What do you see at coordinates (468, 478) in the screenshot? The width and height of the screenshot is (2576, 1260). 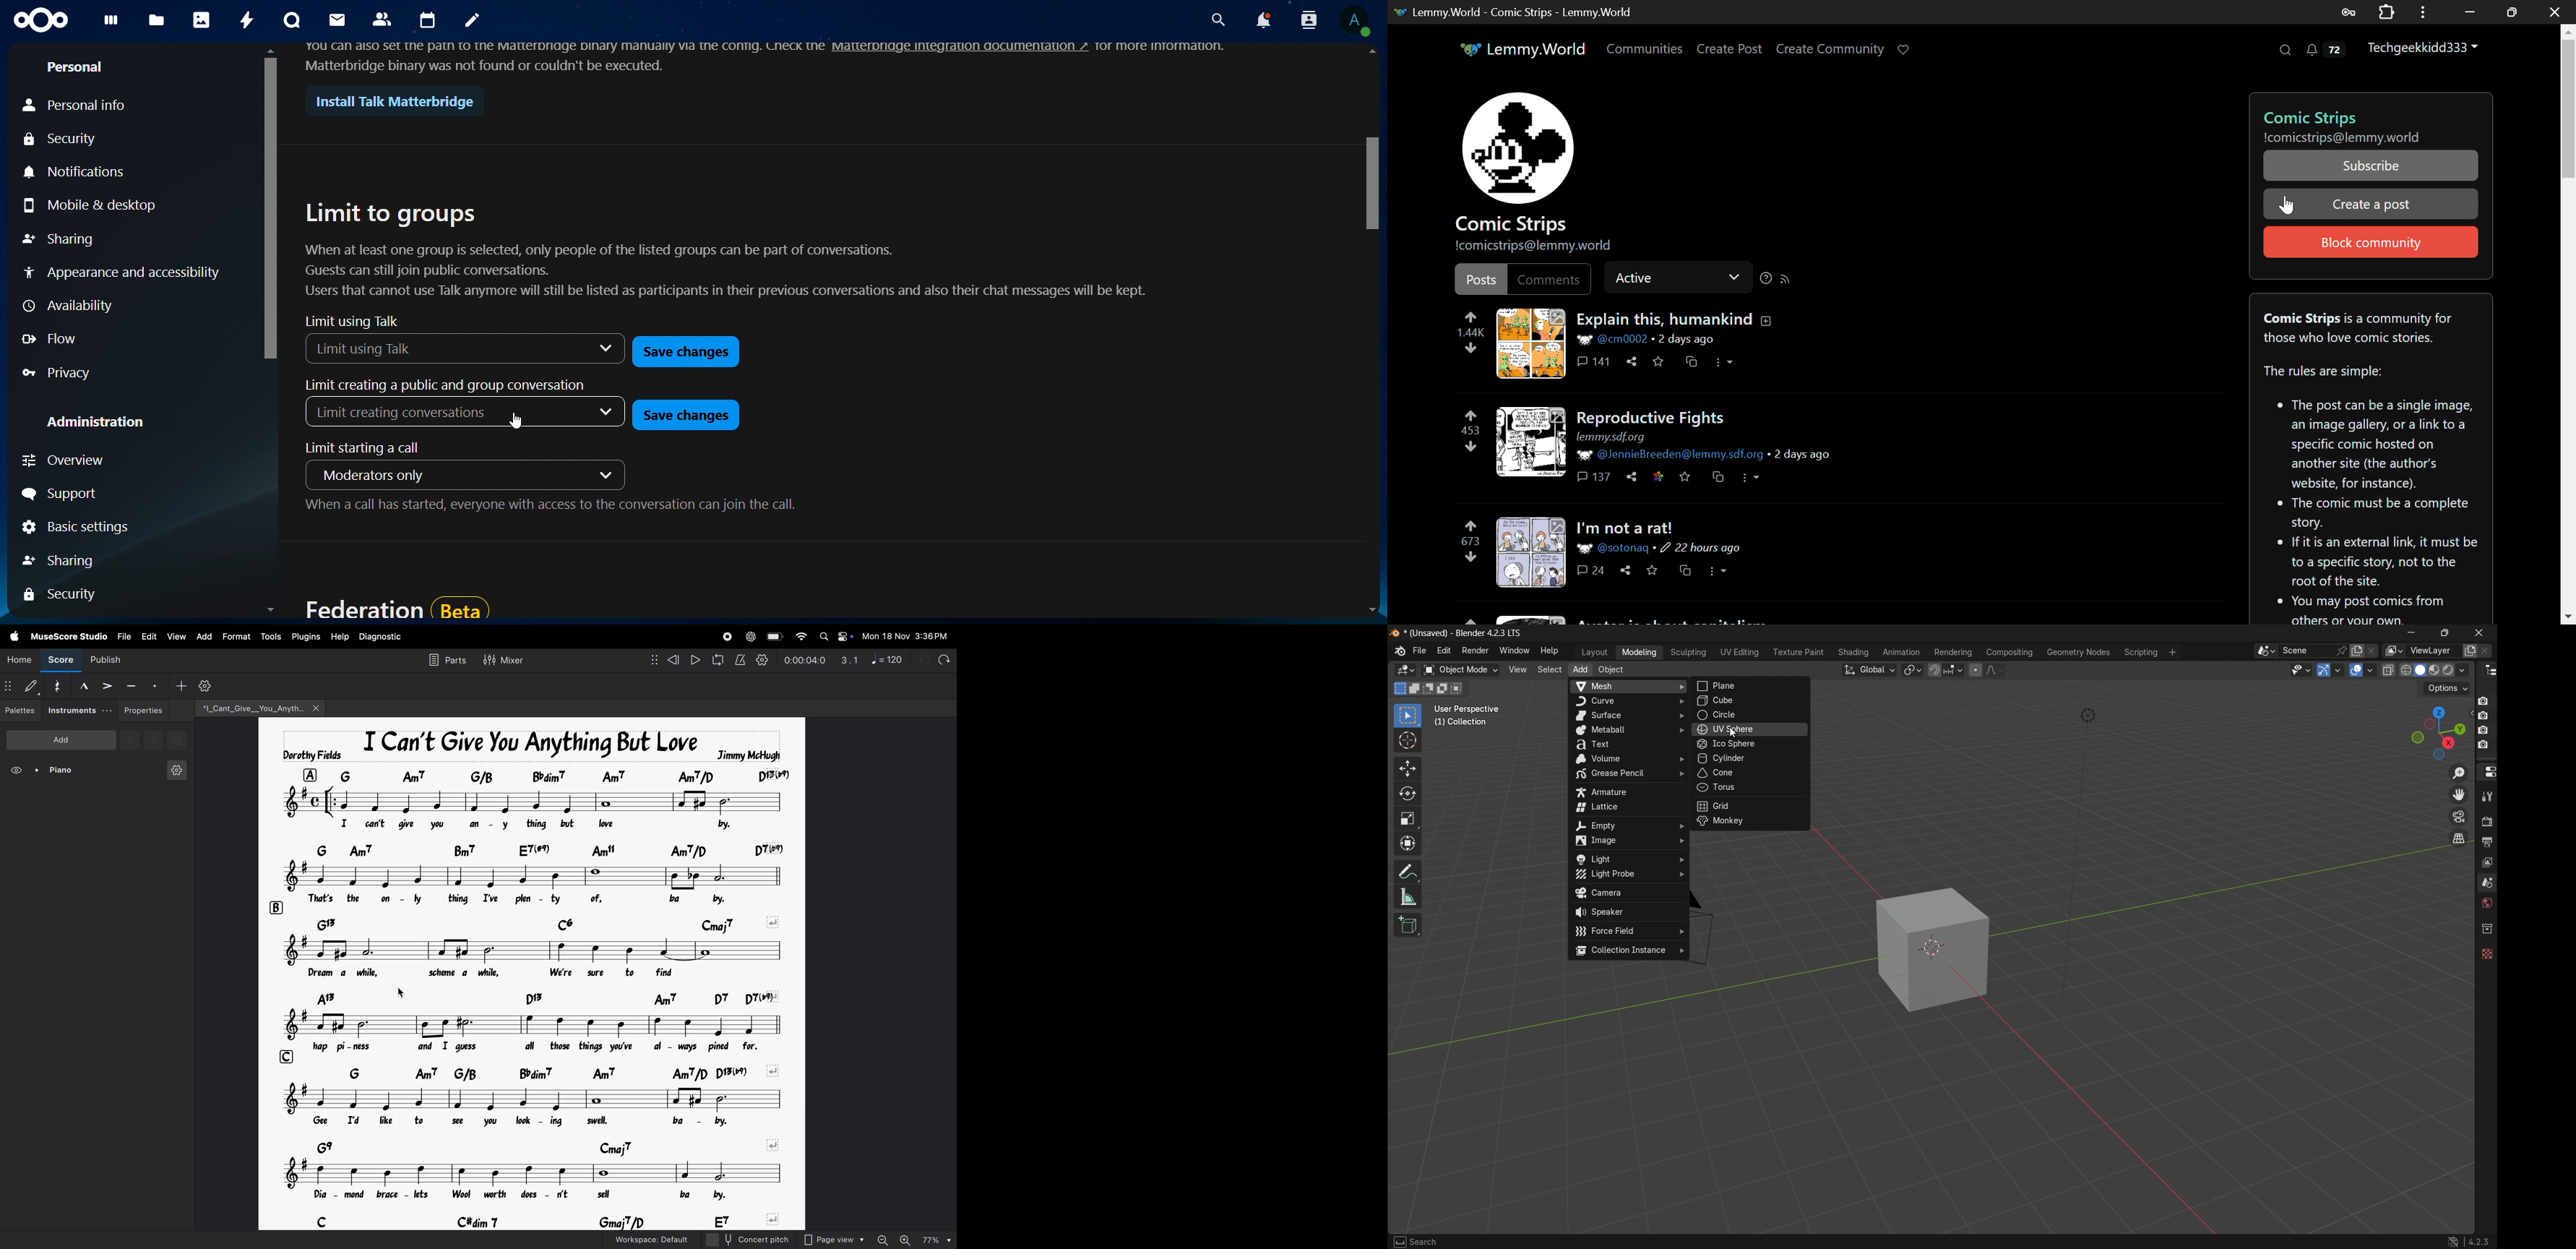 I see `everyone` at bounding box center [468, 478].